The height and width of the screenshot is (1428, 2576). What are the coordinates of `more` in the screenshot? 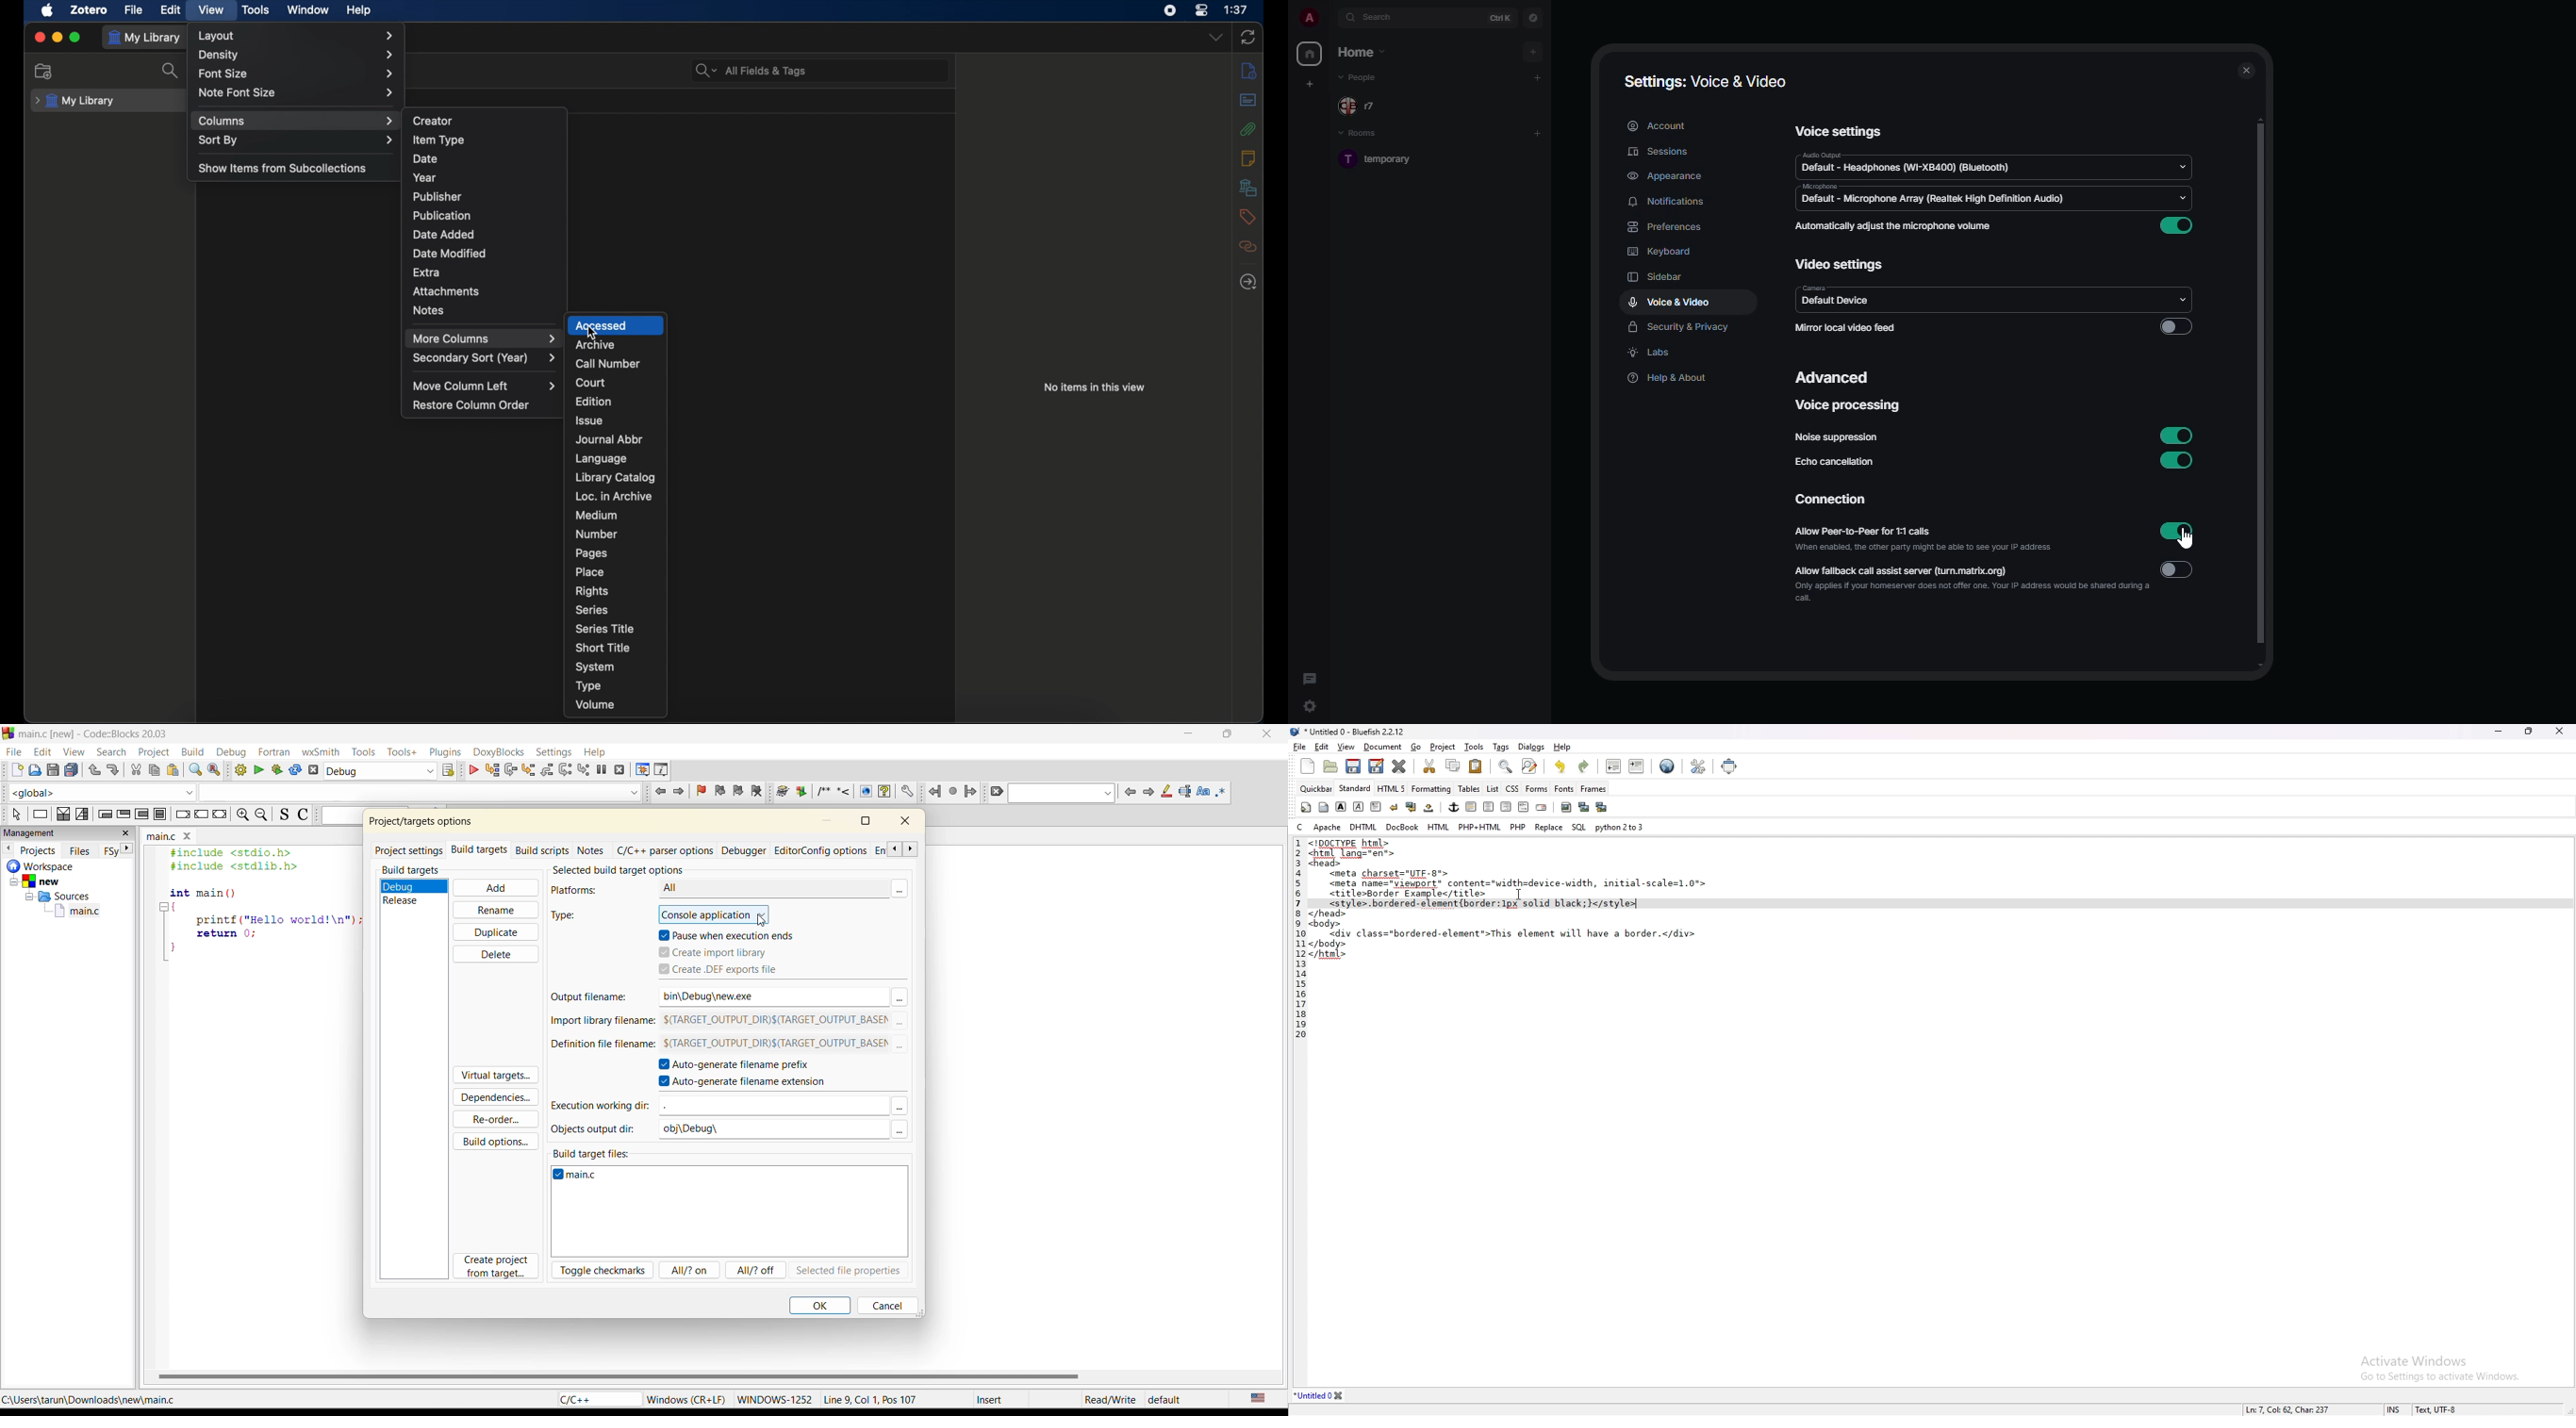 It's located at (900, 1130).